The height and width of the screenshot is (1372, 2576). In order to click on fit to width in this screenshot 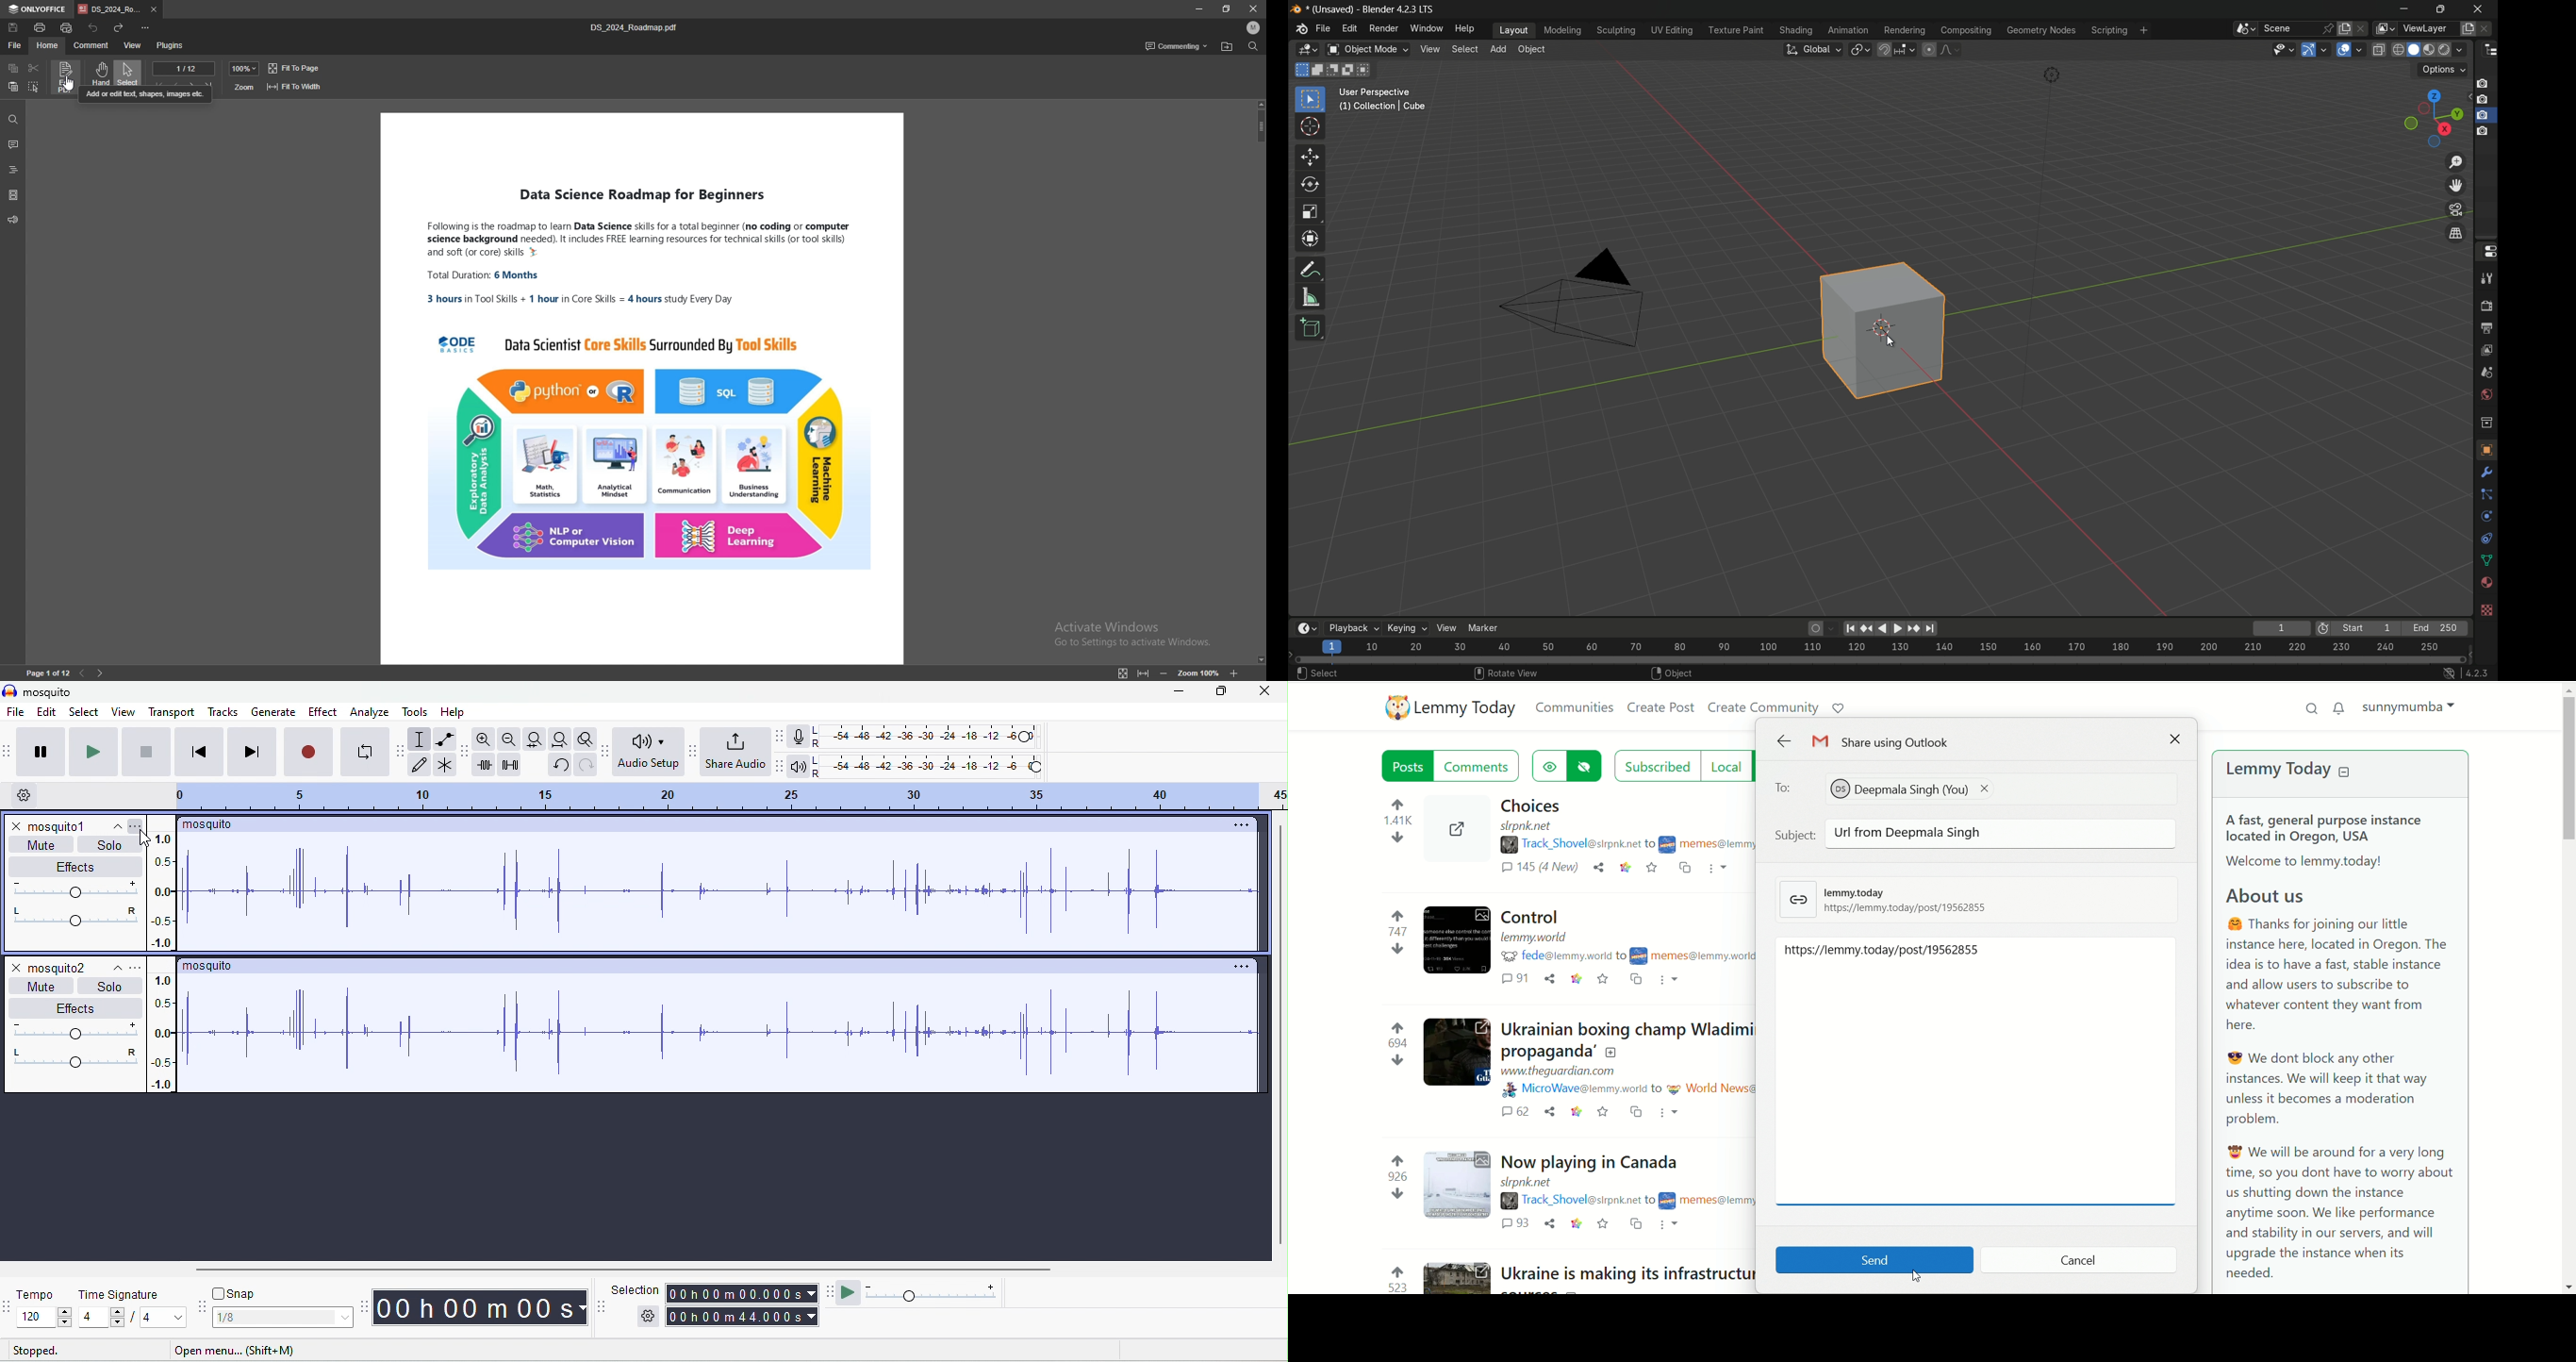, I will do `click(296, 86)`.